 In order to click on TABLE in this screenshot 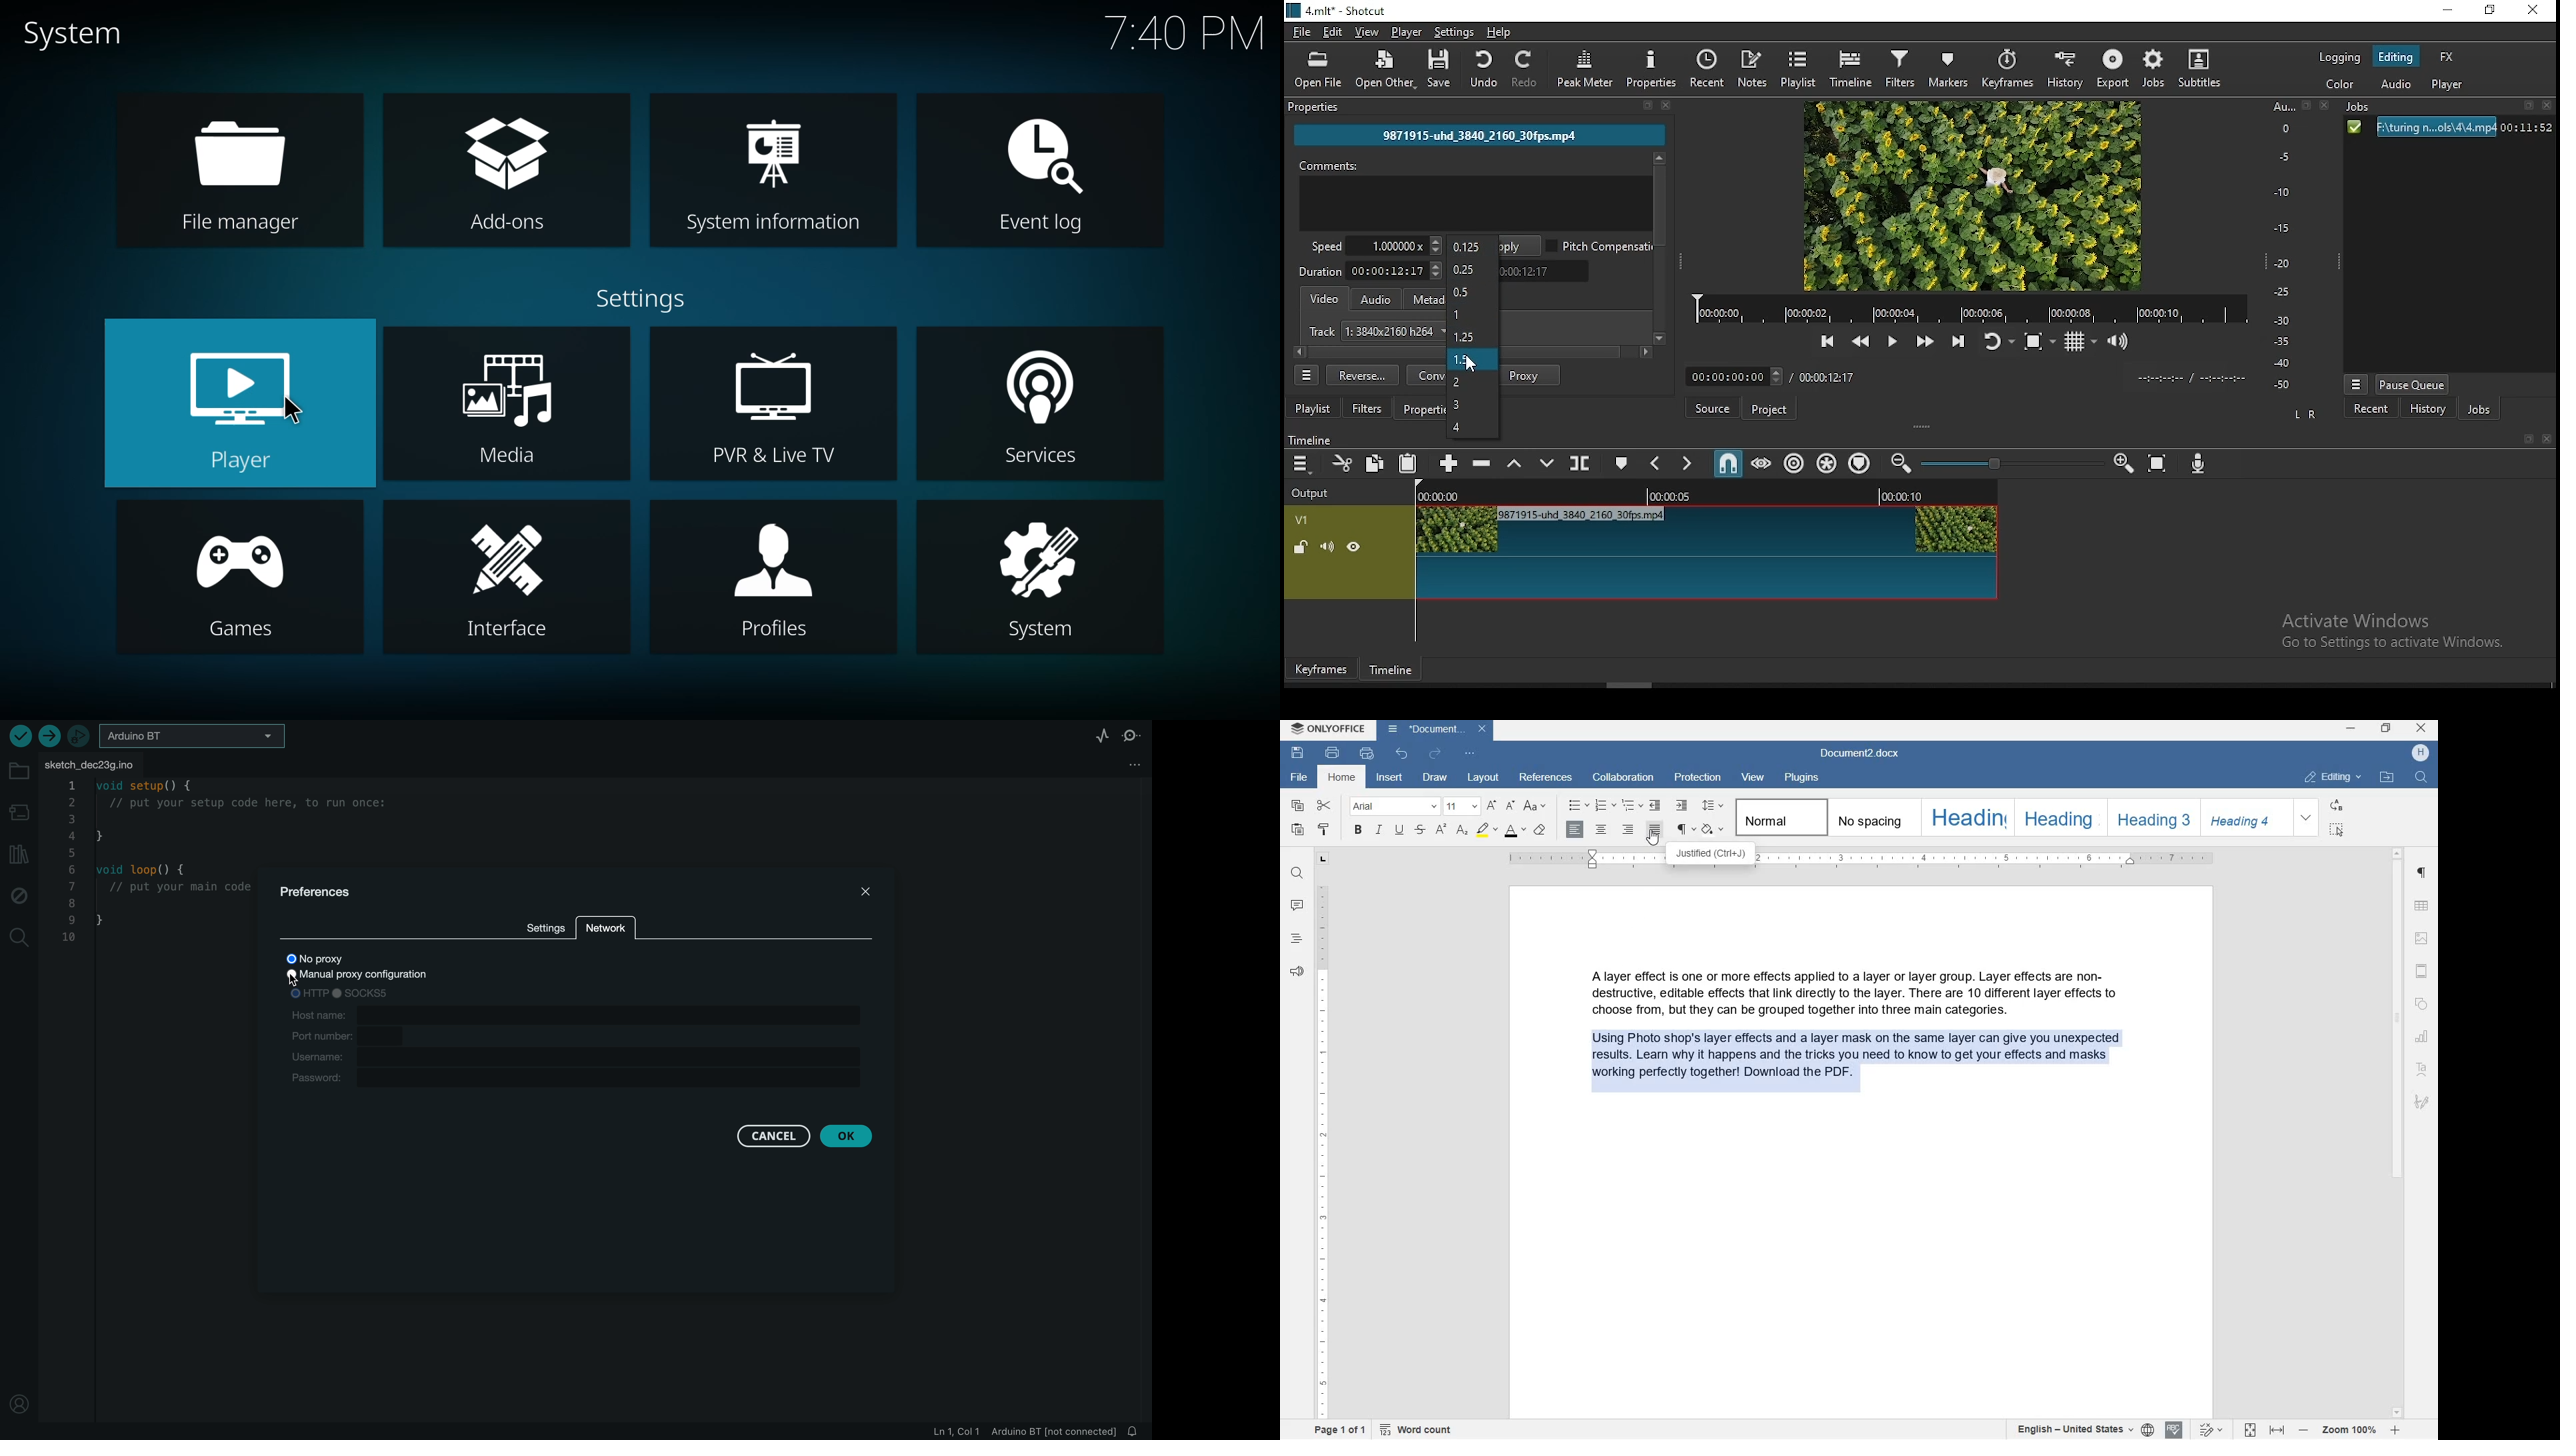, I will do `click(2423, 905)`.